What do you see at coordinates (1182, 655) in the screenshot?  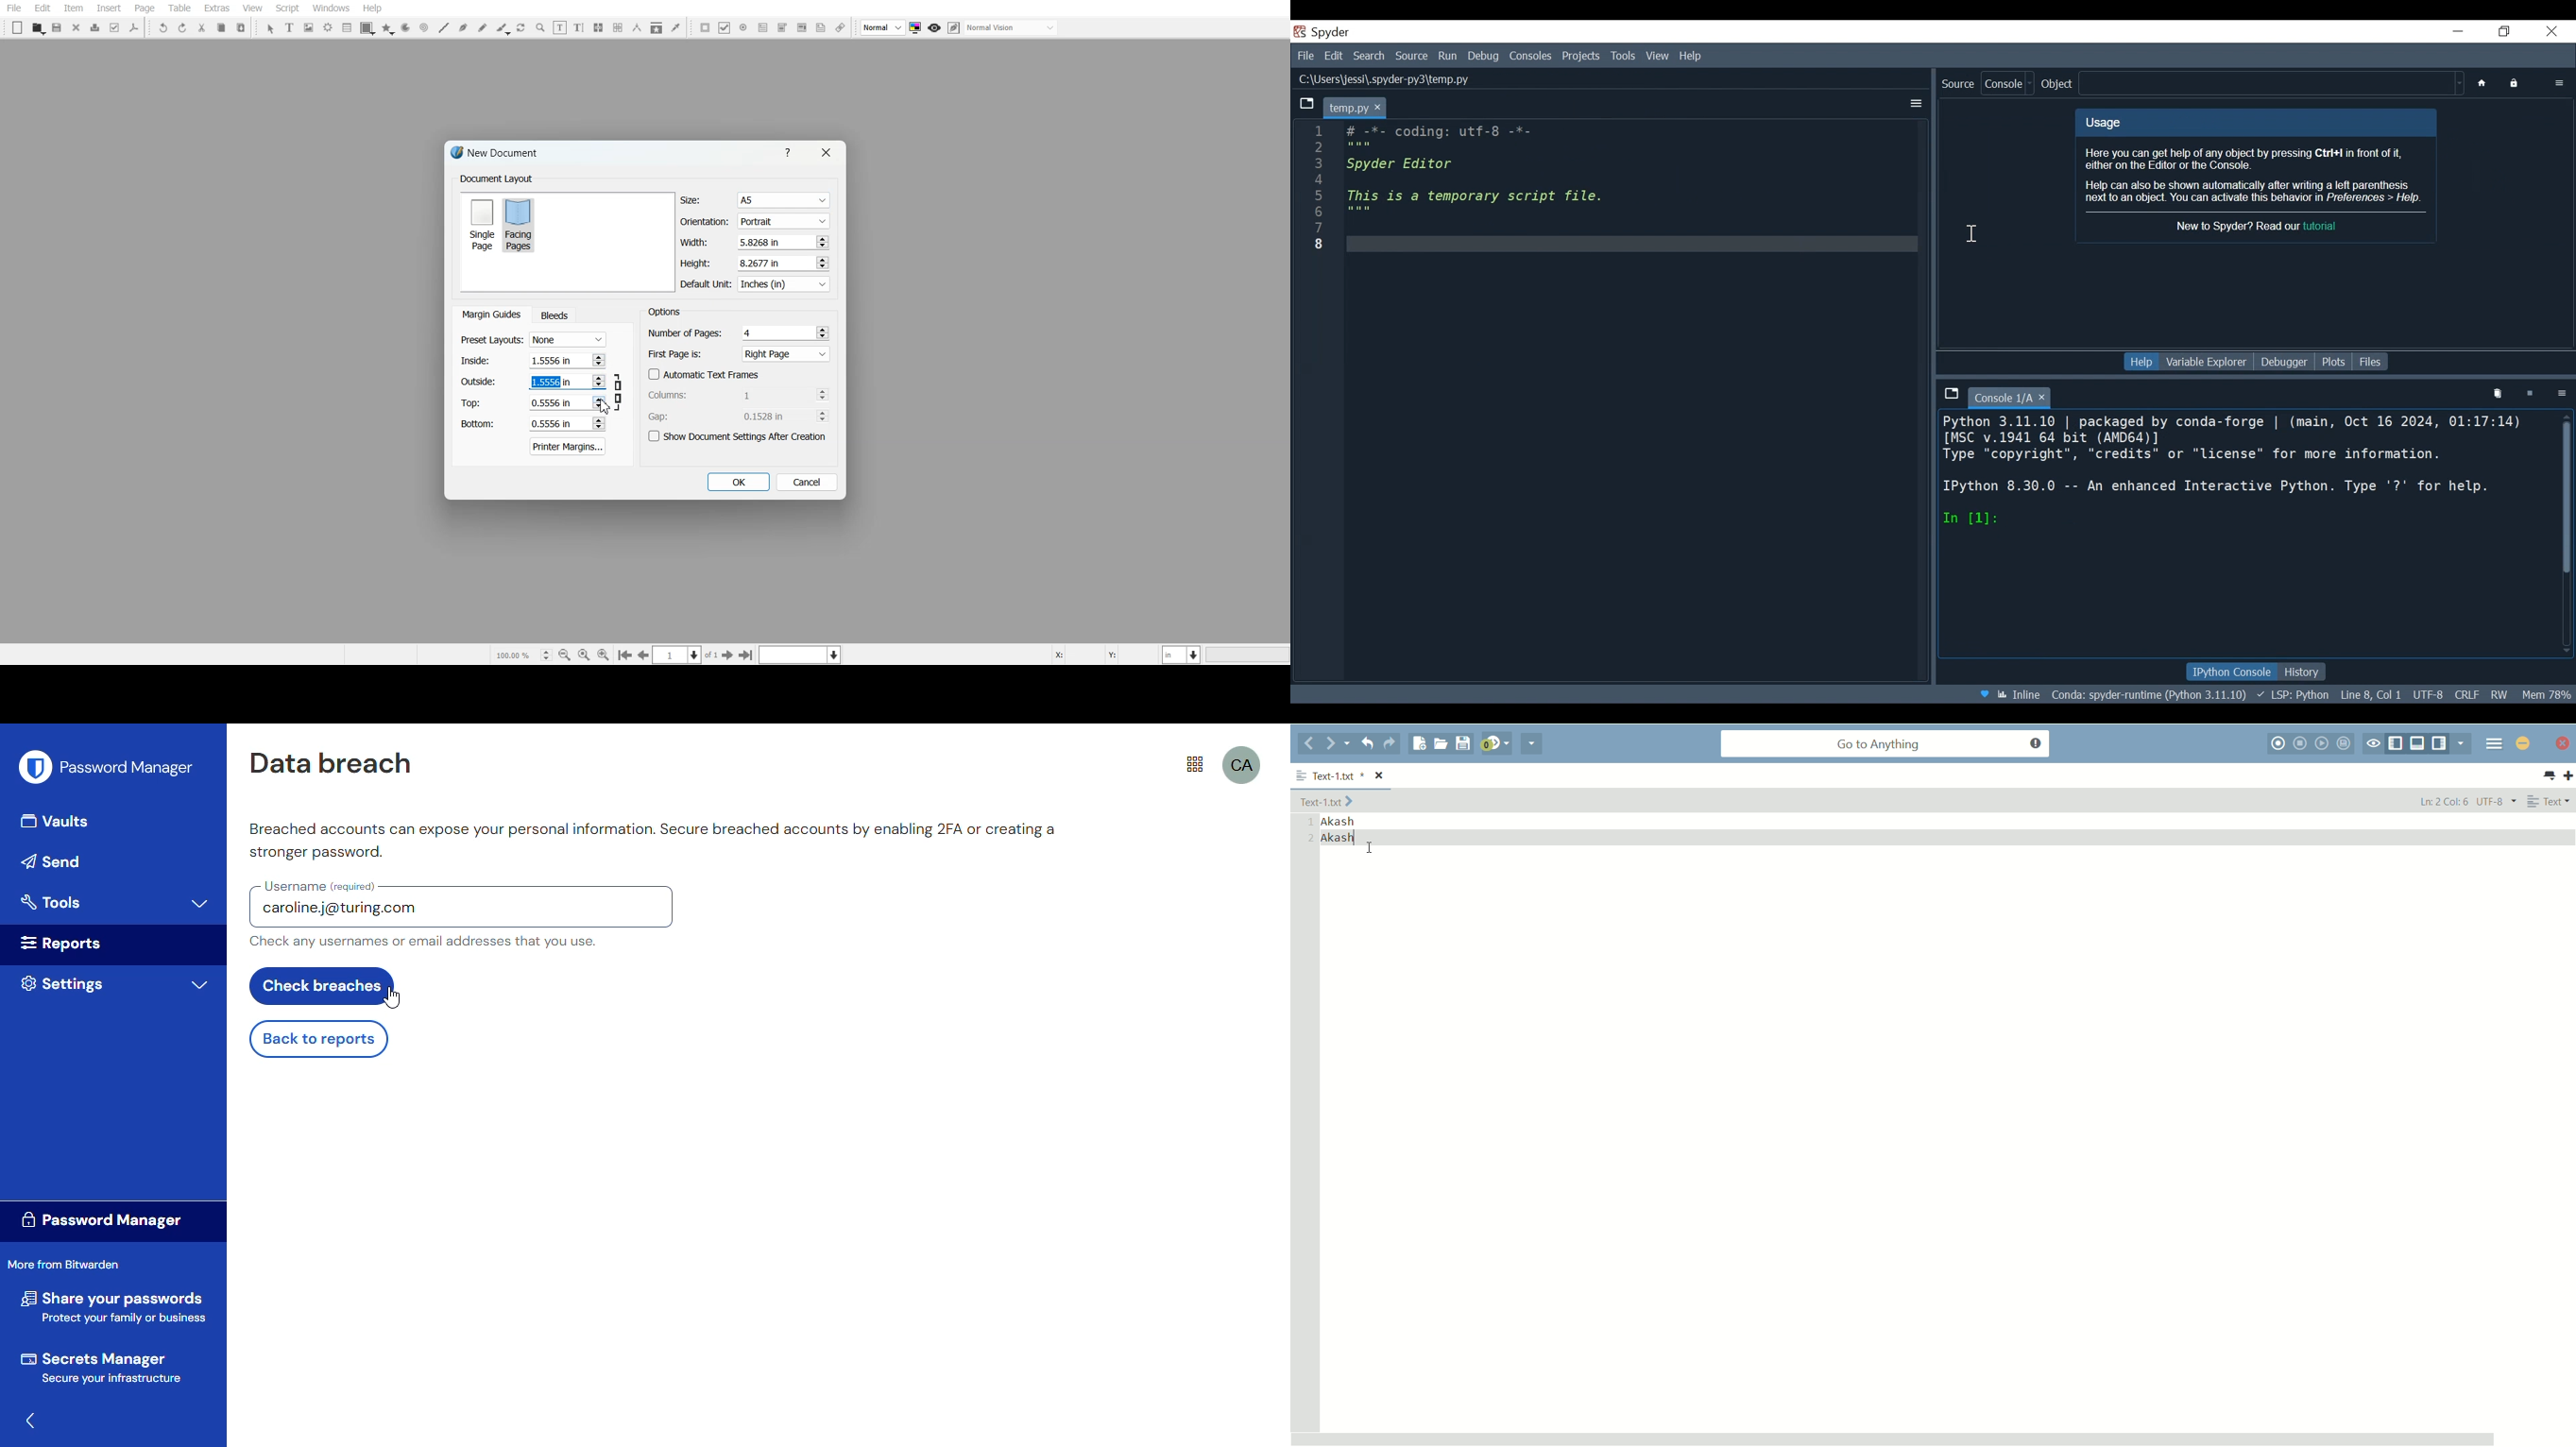 I see `Measurement in Inches` at bounding box center [1182, 655].